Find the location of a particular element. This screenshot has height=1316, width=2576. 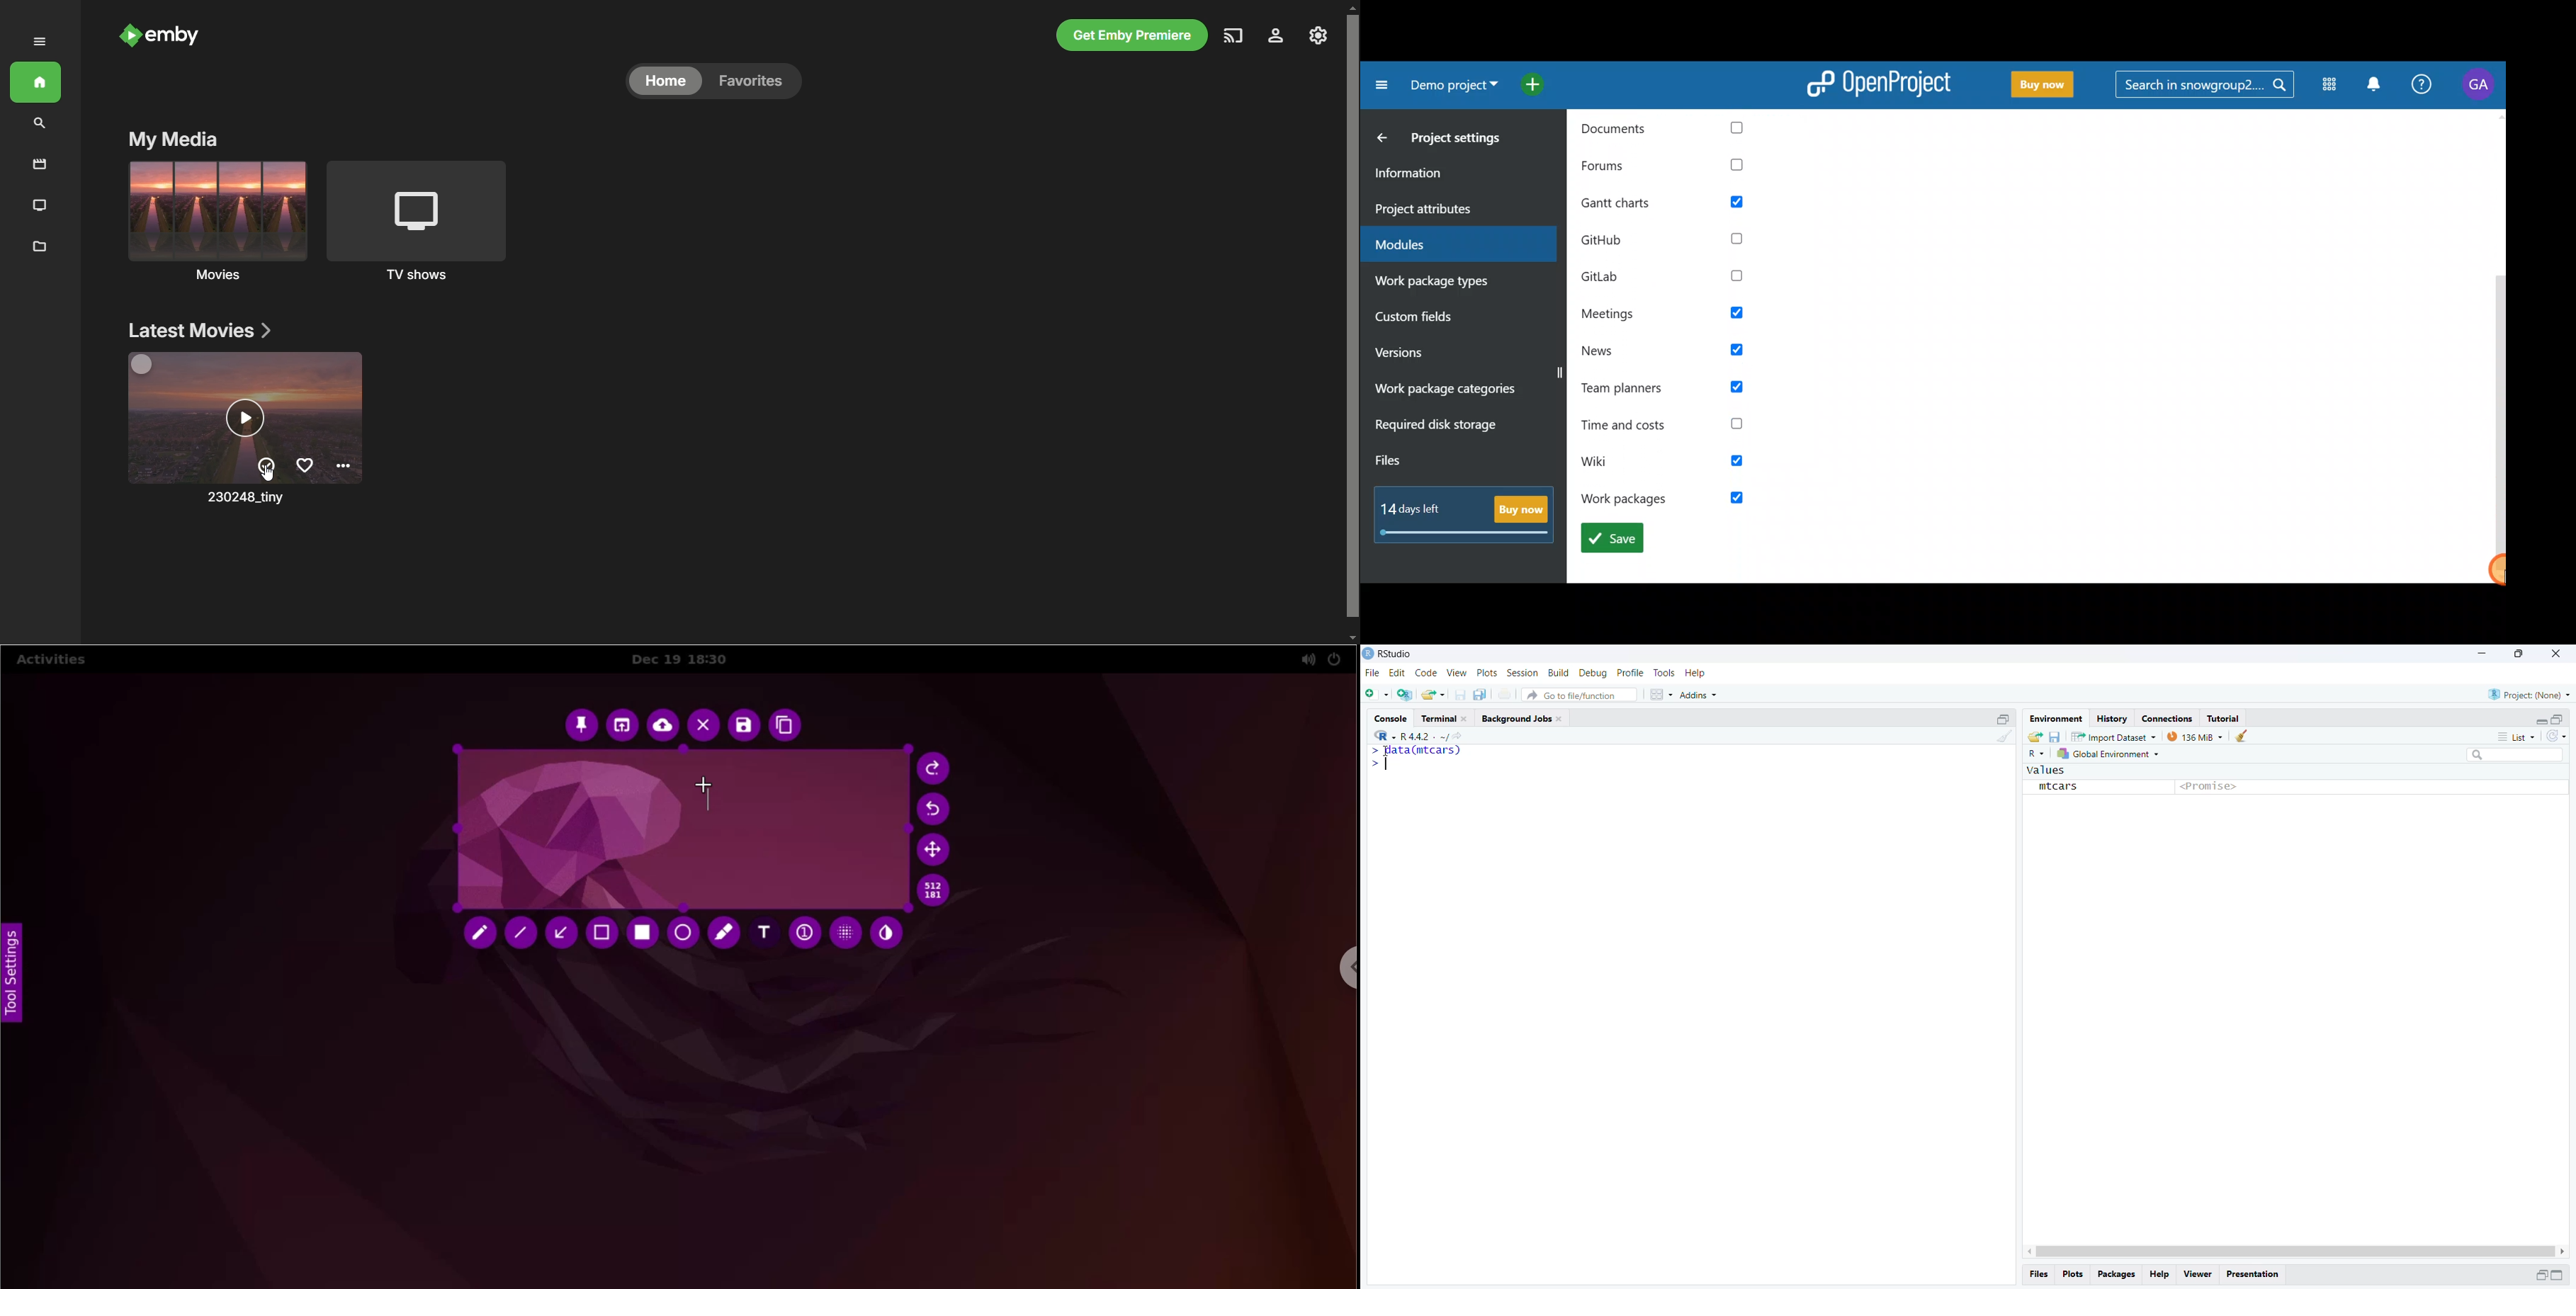

View is located at coordinates (1456, 672).